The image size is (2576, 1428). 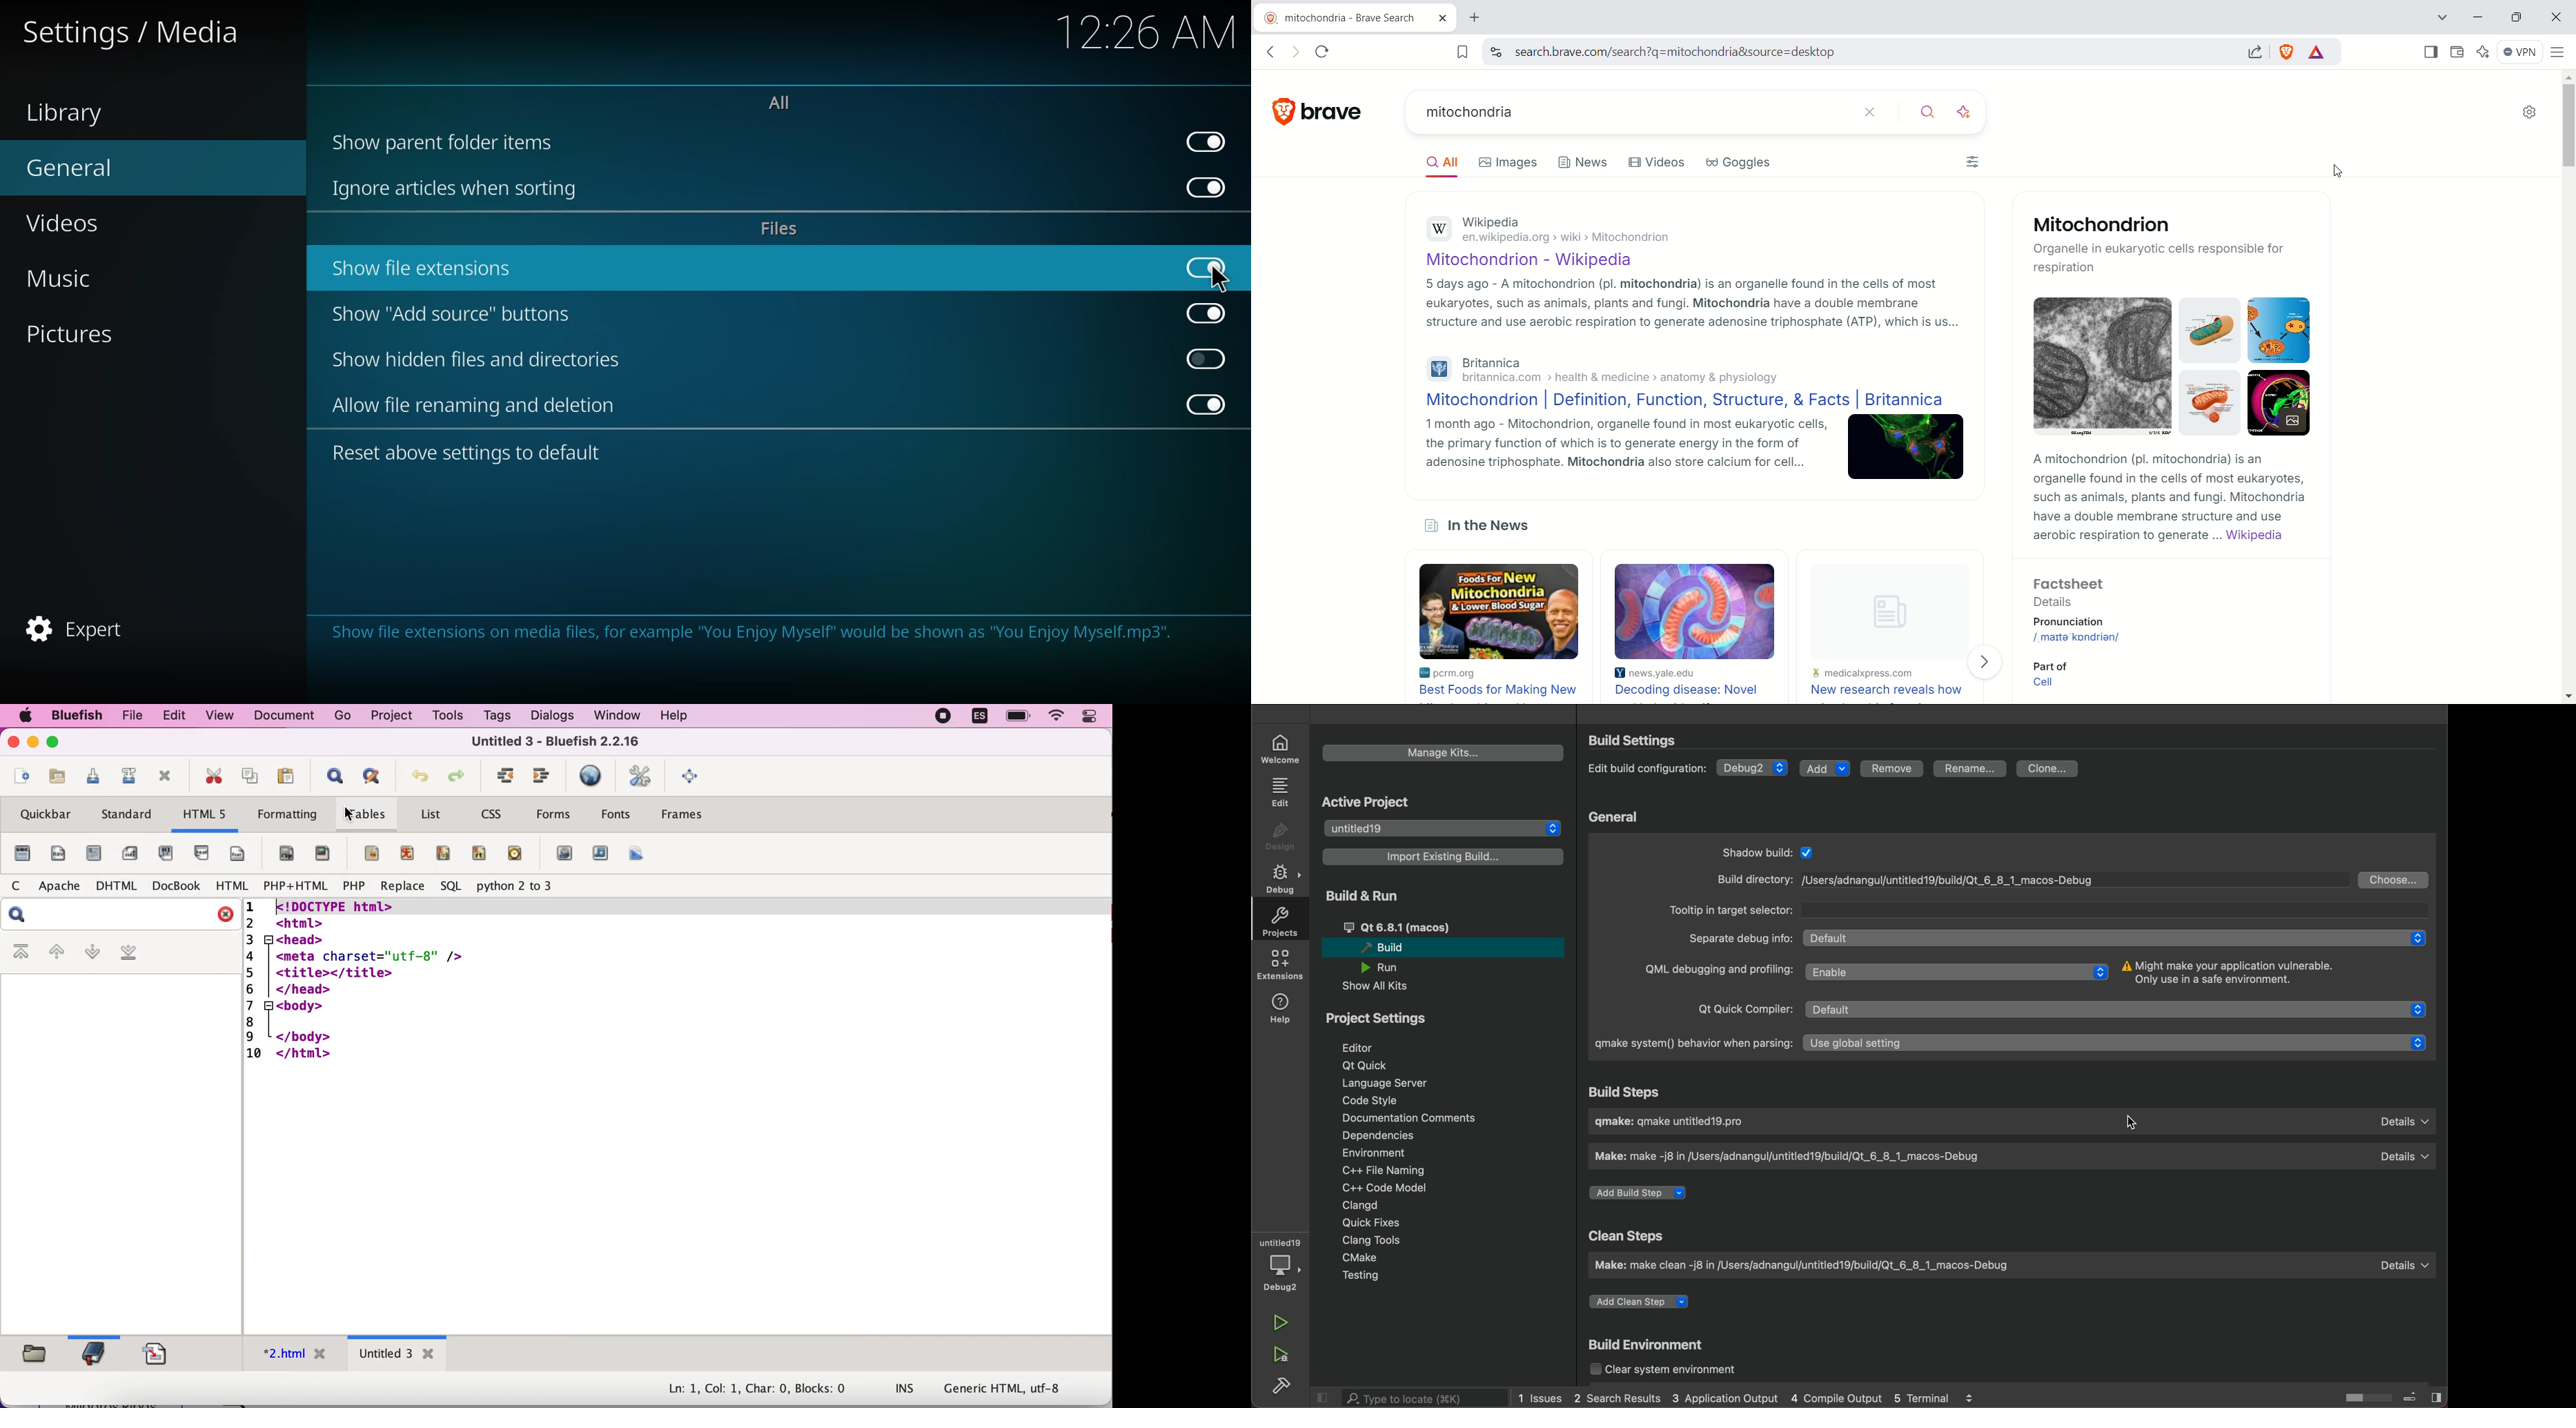 What do you see at coordinates (139, 34) in the screenshot?
I see `settings media` at bounding box center [139, 34].